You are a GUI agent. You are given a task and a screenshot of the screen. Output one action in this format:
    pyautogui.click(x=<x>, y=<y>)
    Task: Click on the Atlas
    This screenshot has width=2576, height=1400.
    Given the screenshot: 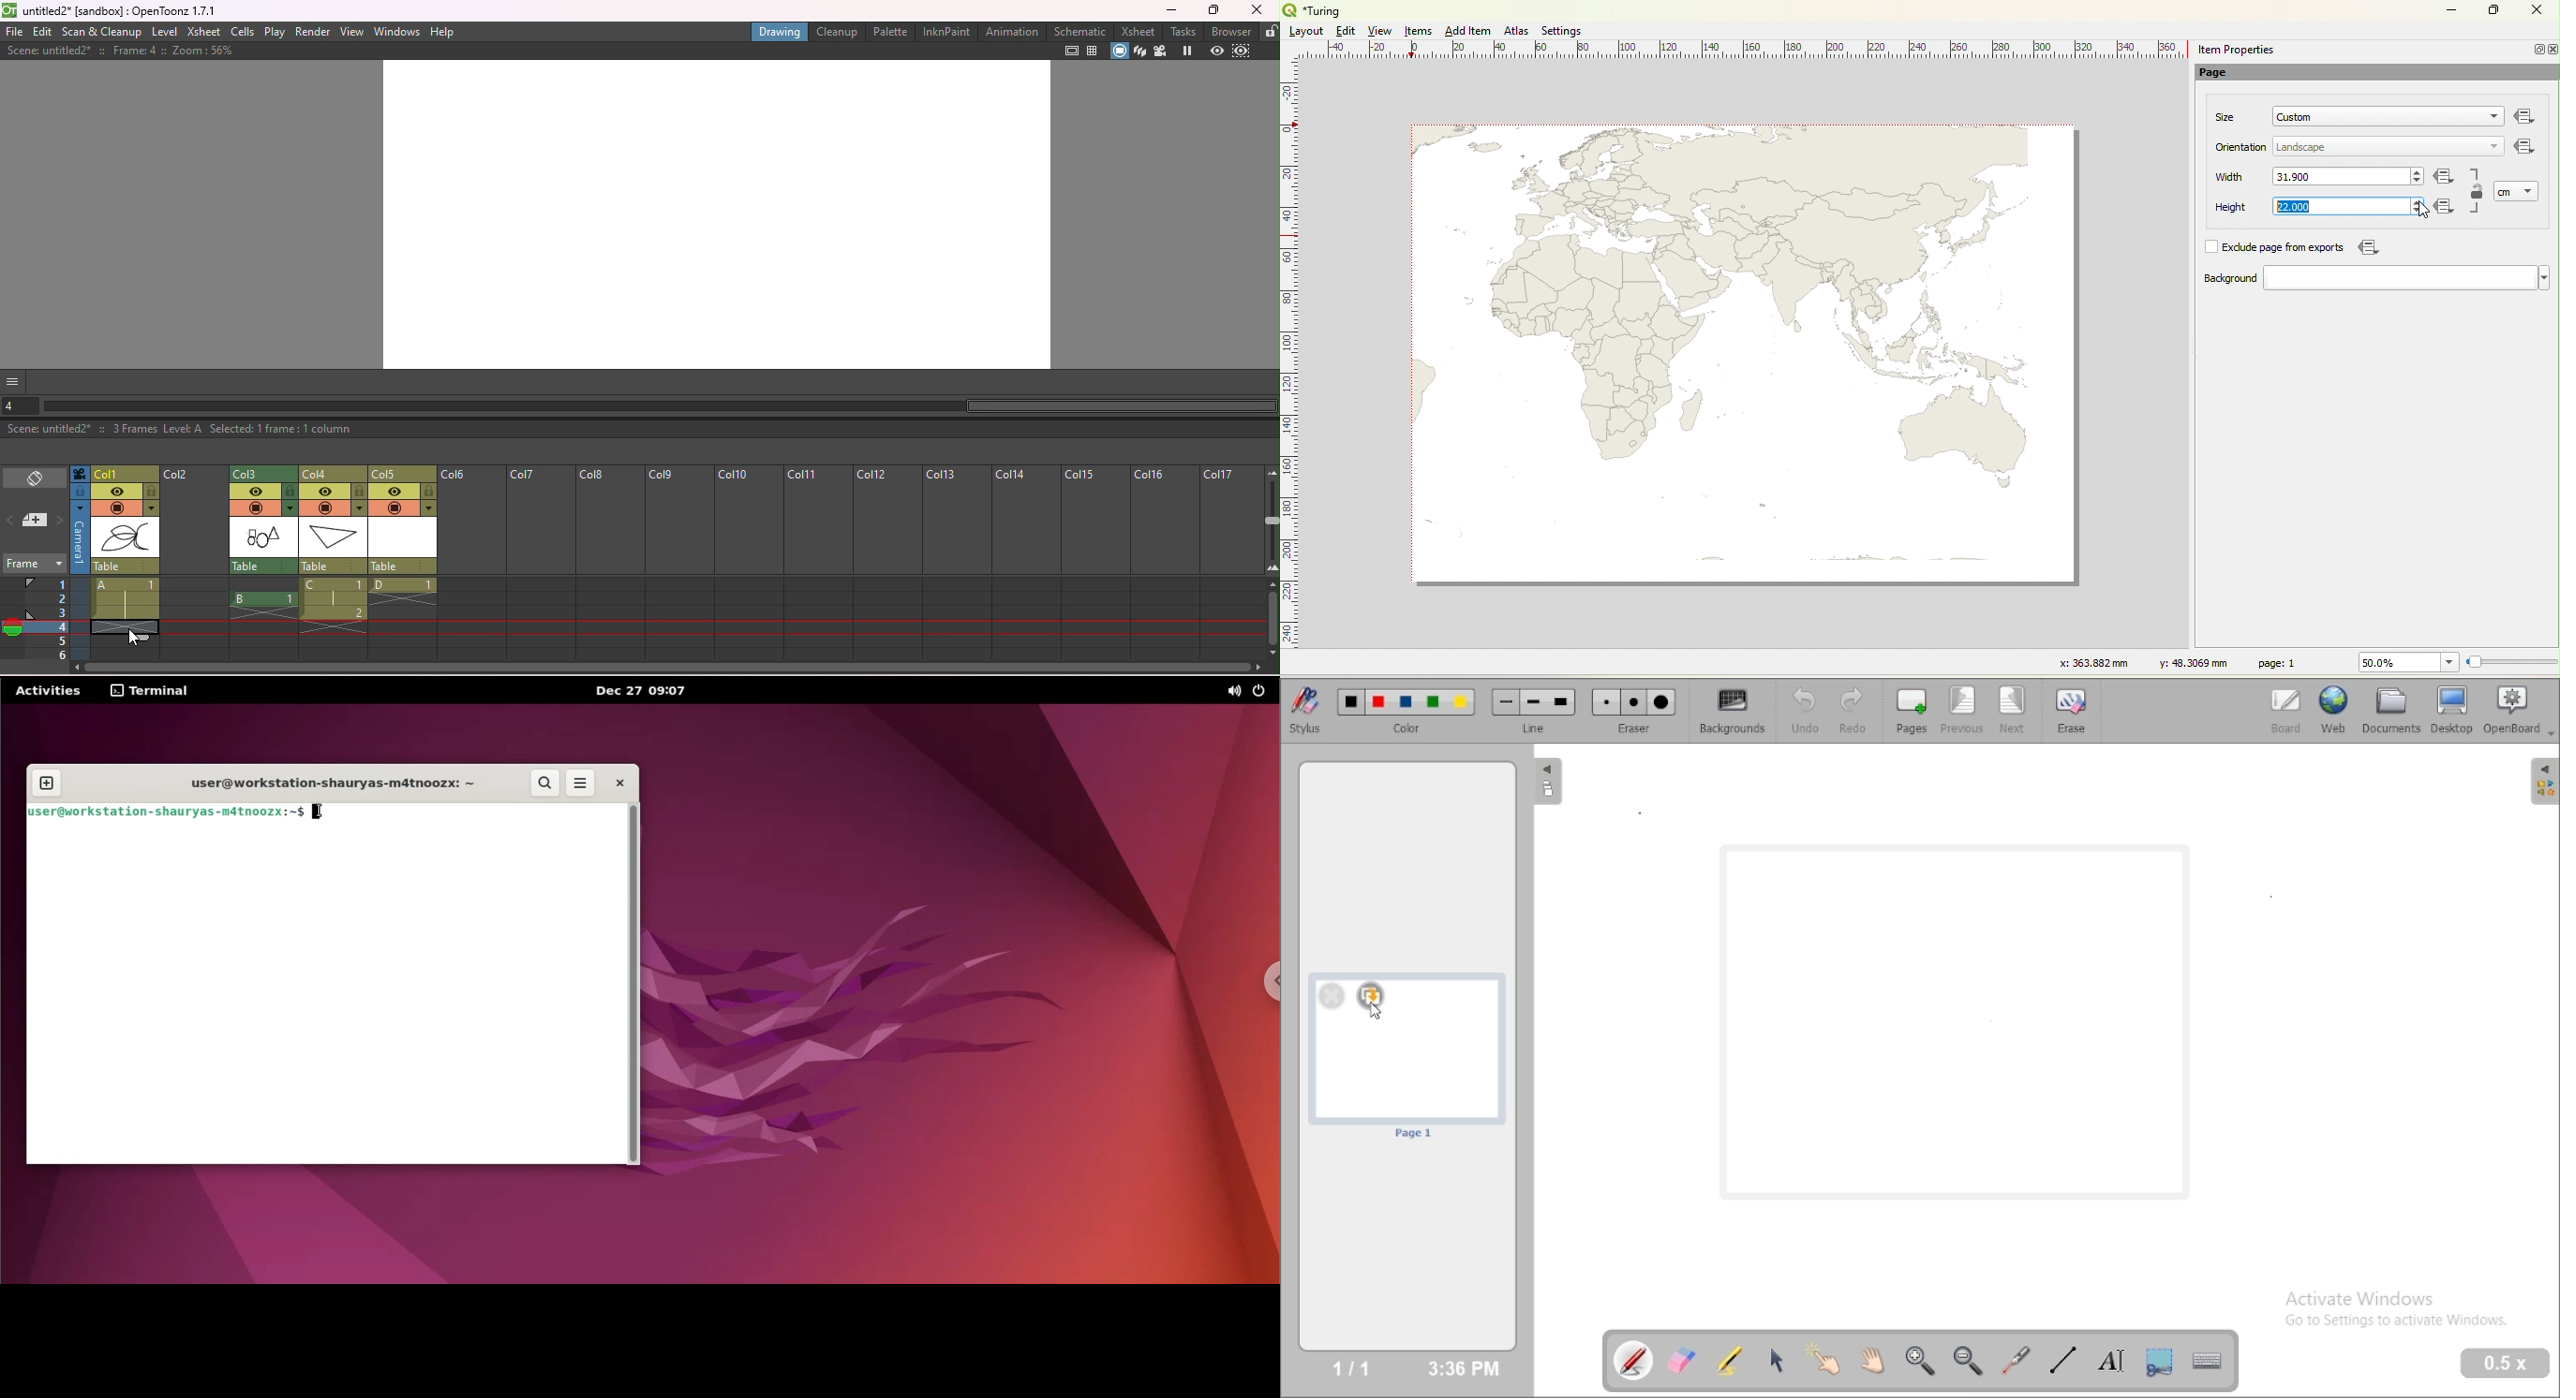 What is the action you would take?
    pyautogui.click(x=1516, y=30)
    